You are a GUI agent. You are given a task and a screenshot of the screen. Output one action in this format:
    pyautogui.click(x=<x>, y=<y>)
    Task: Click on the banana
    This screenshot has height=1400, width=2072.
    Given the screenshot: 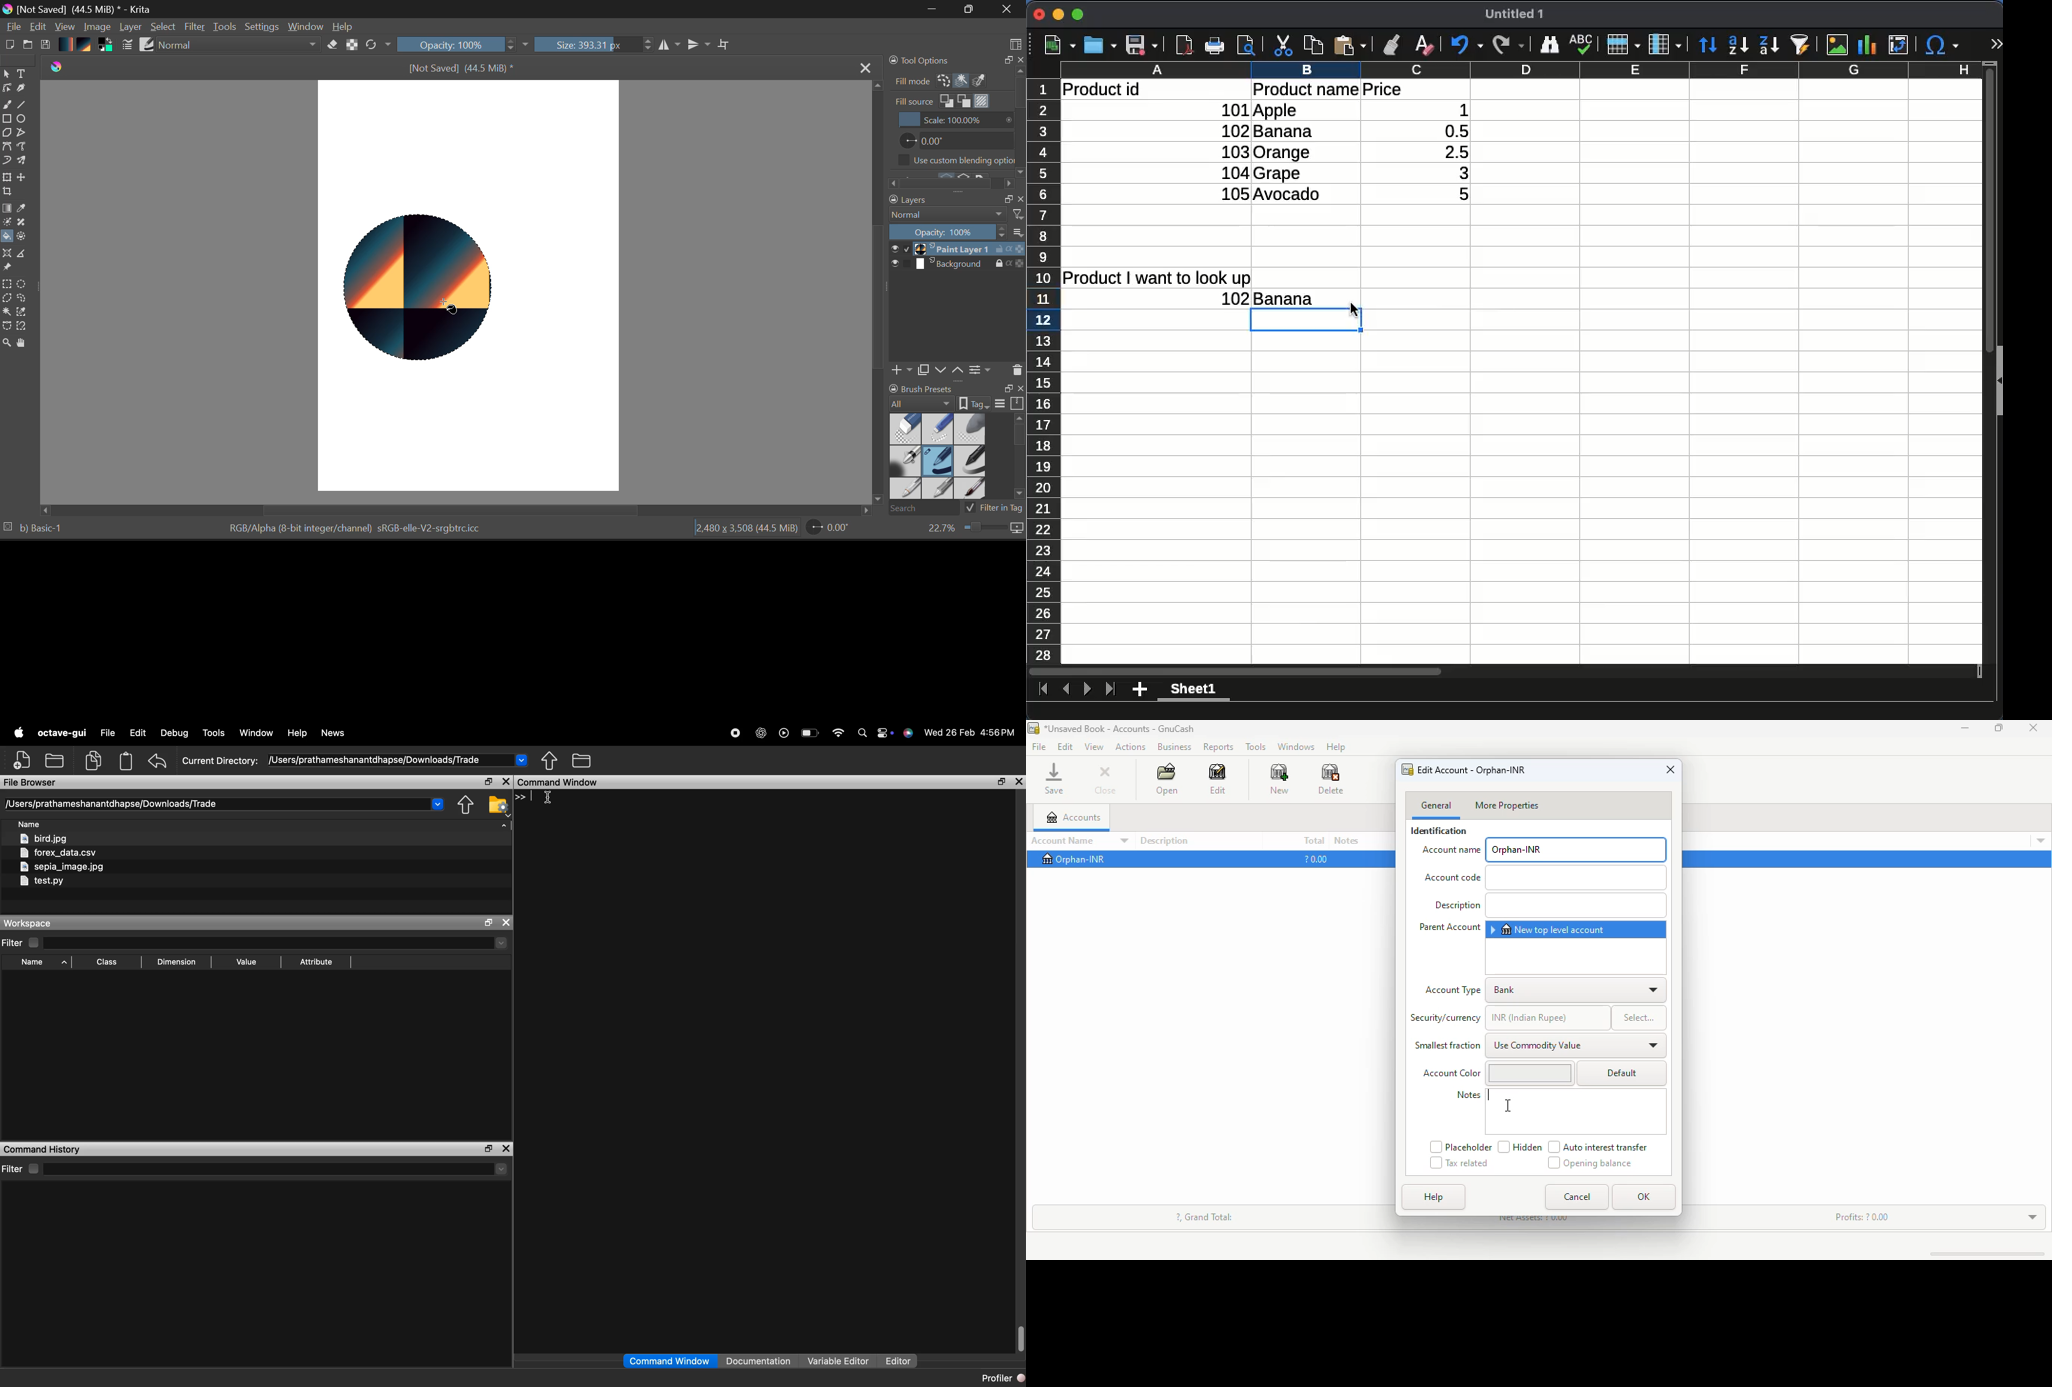 What is the action you would take?
    pyautogui.click(x=1284, y=130)
    